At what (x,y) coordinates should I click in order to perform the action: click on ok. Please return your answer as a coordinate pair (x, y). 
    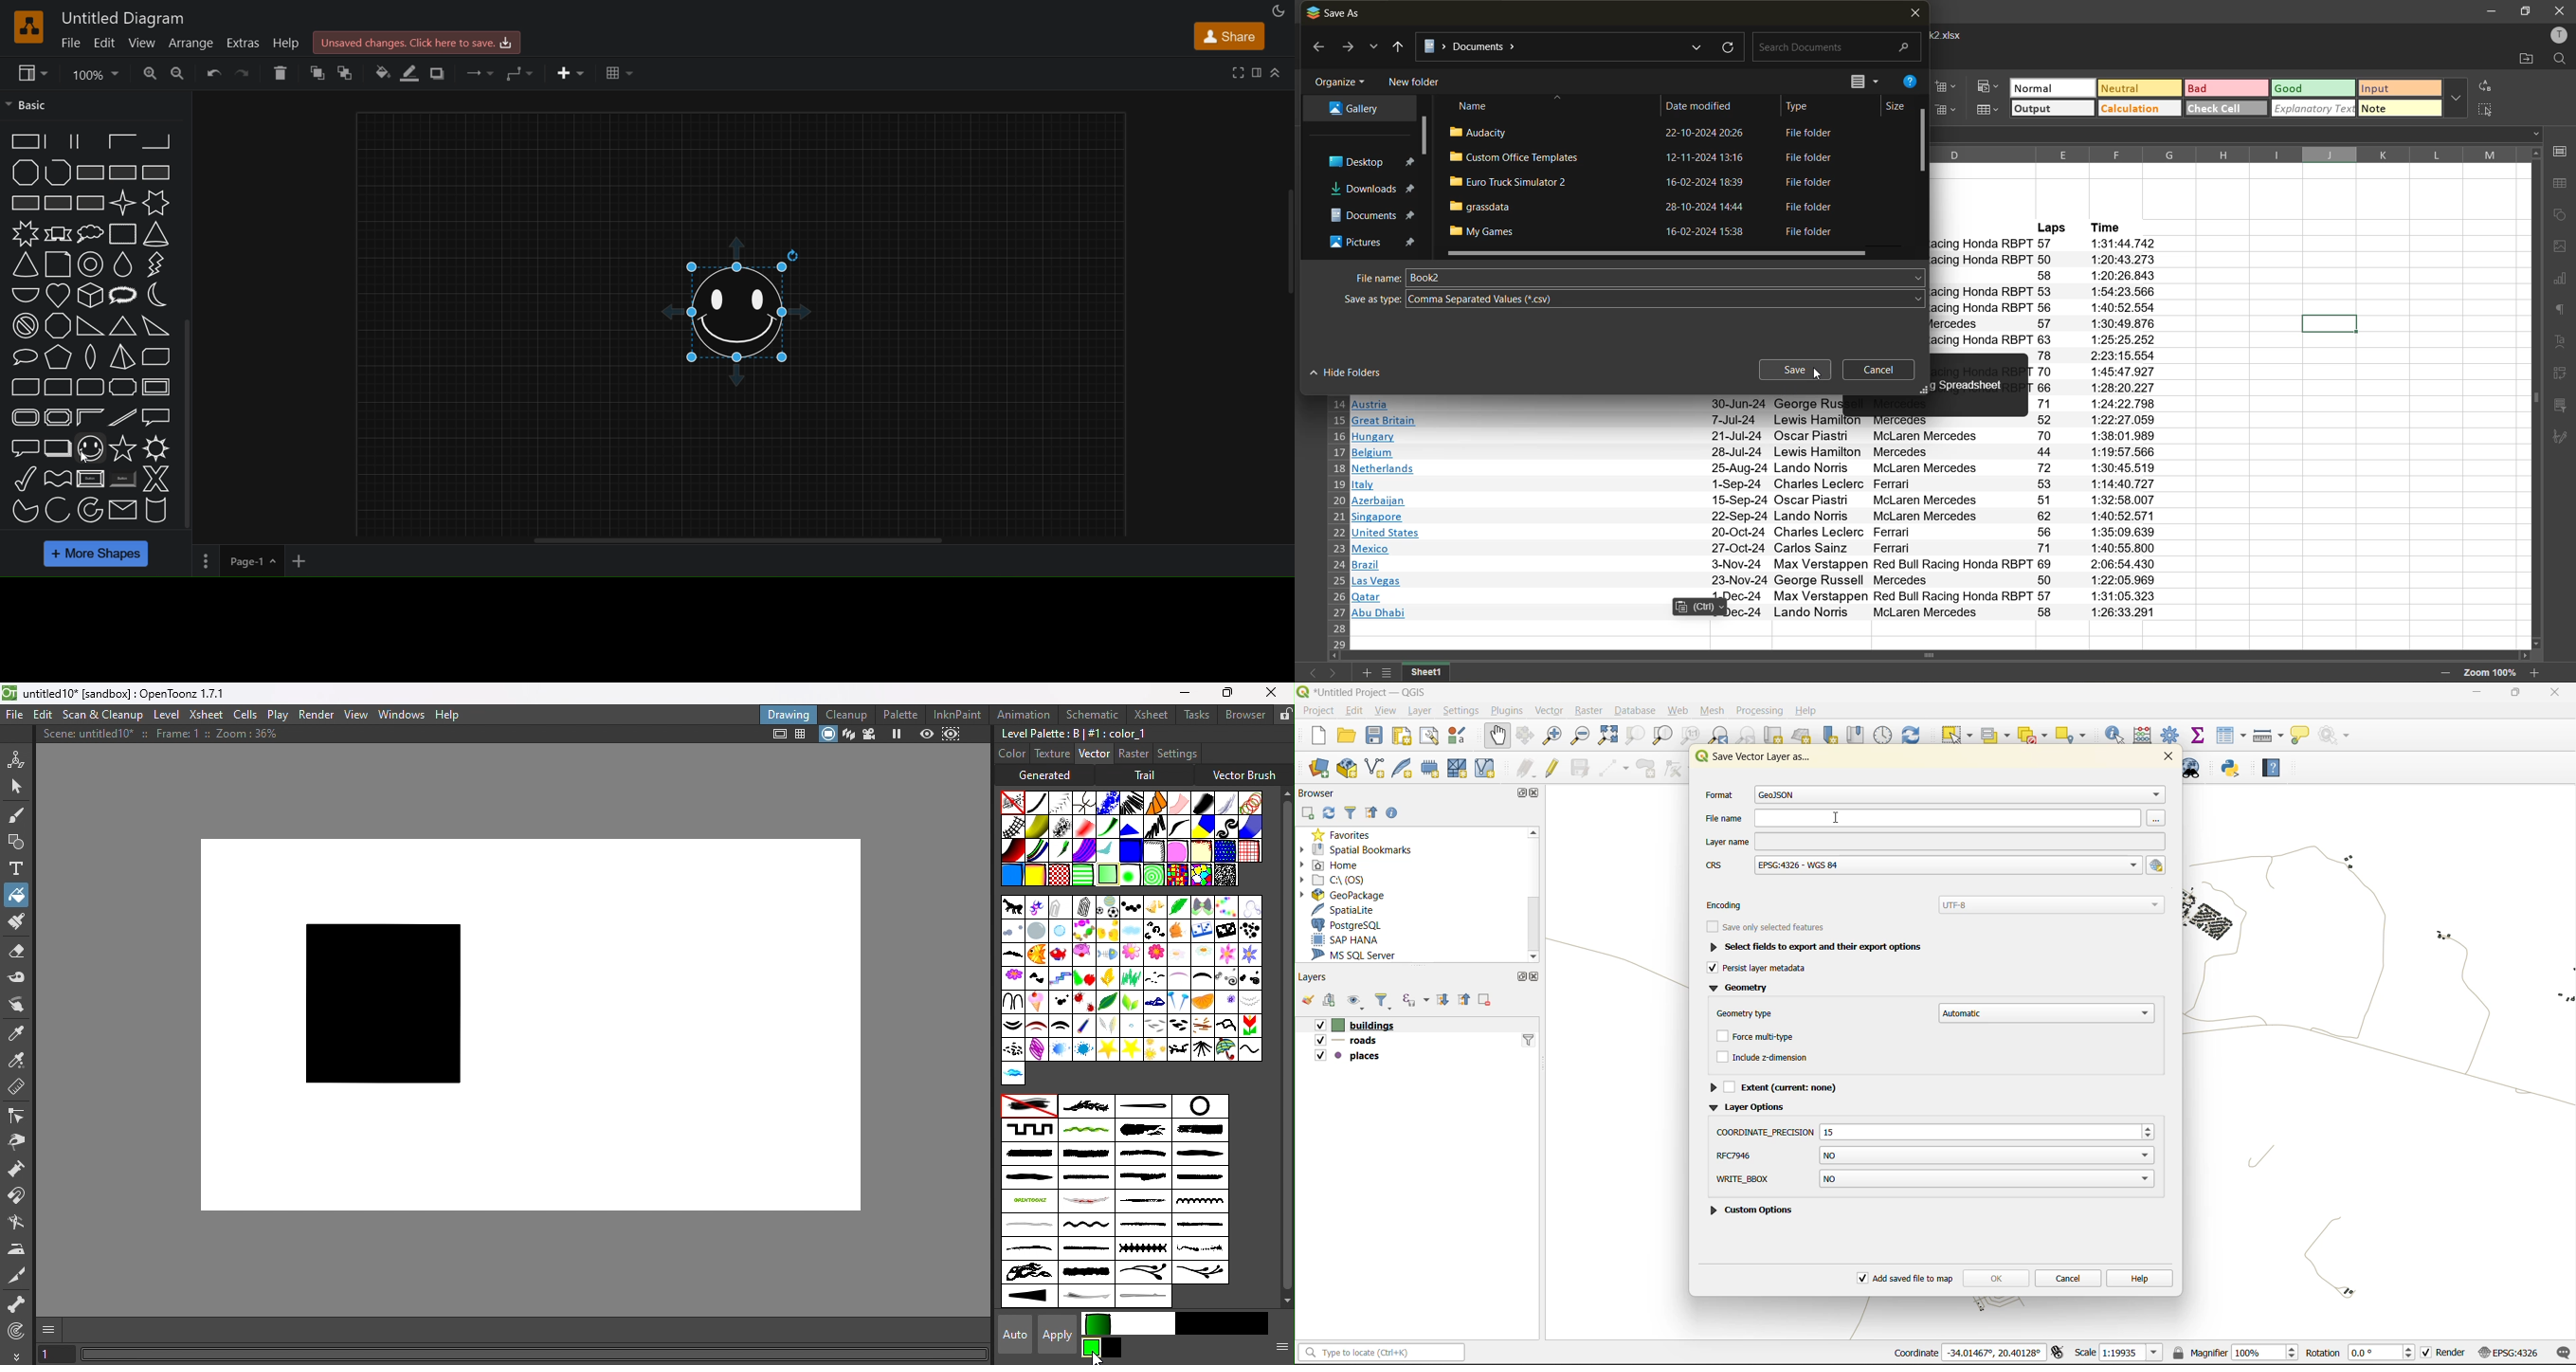
    Looking at the image, I should click on (1996, 1276).